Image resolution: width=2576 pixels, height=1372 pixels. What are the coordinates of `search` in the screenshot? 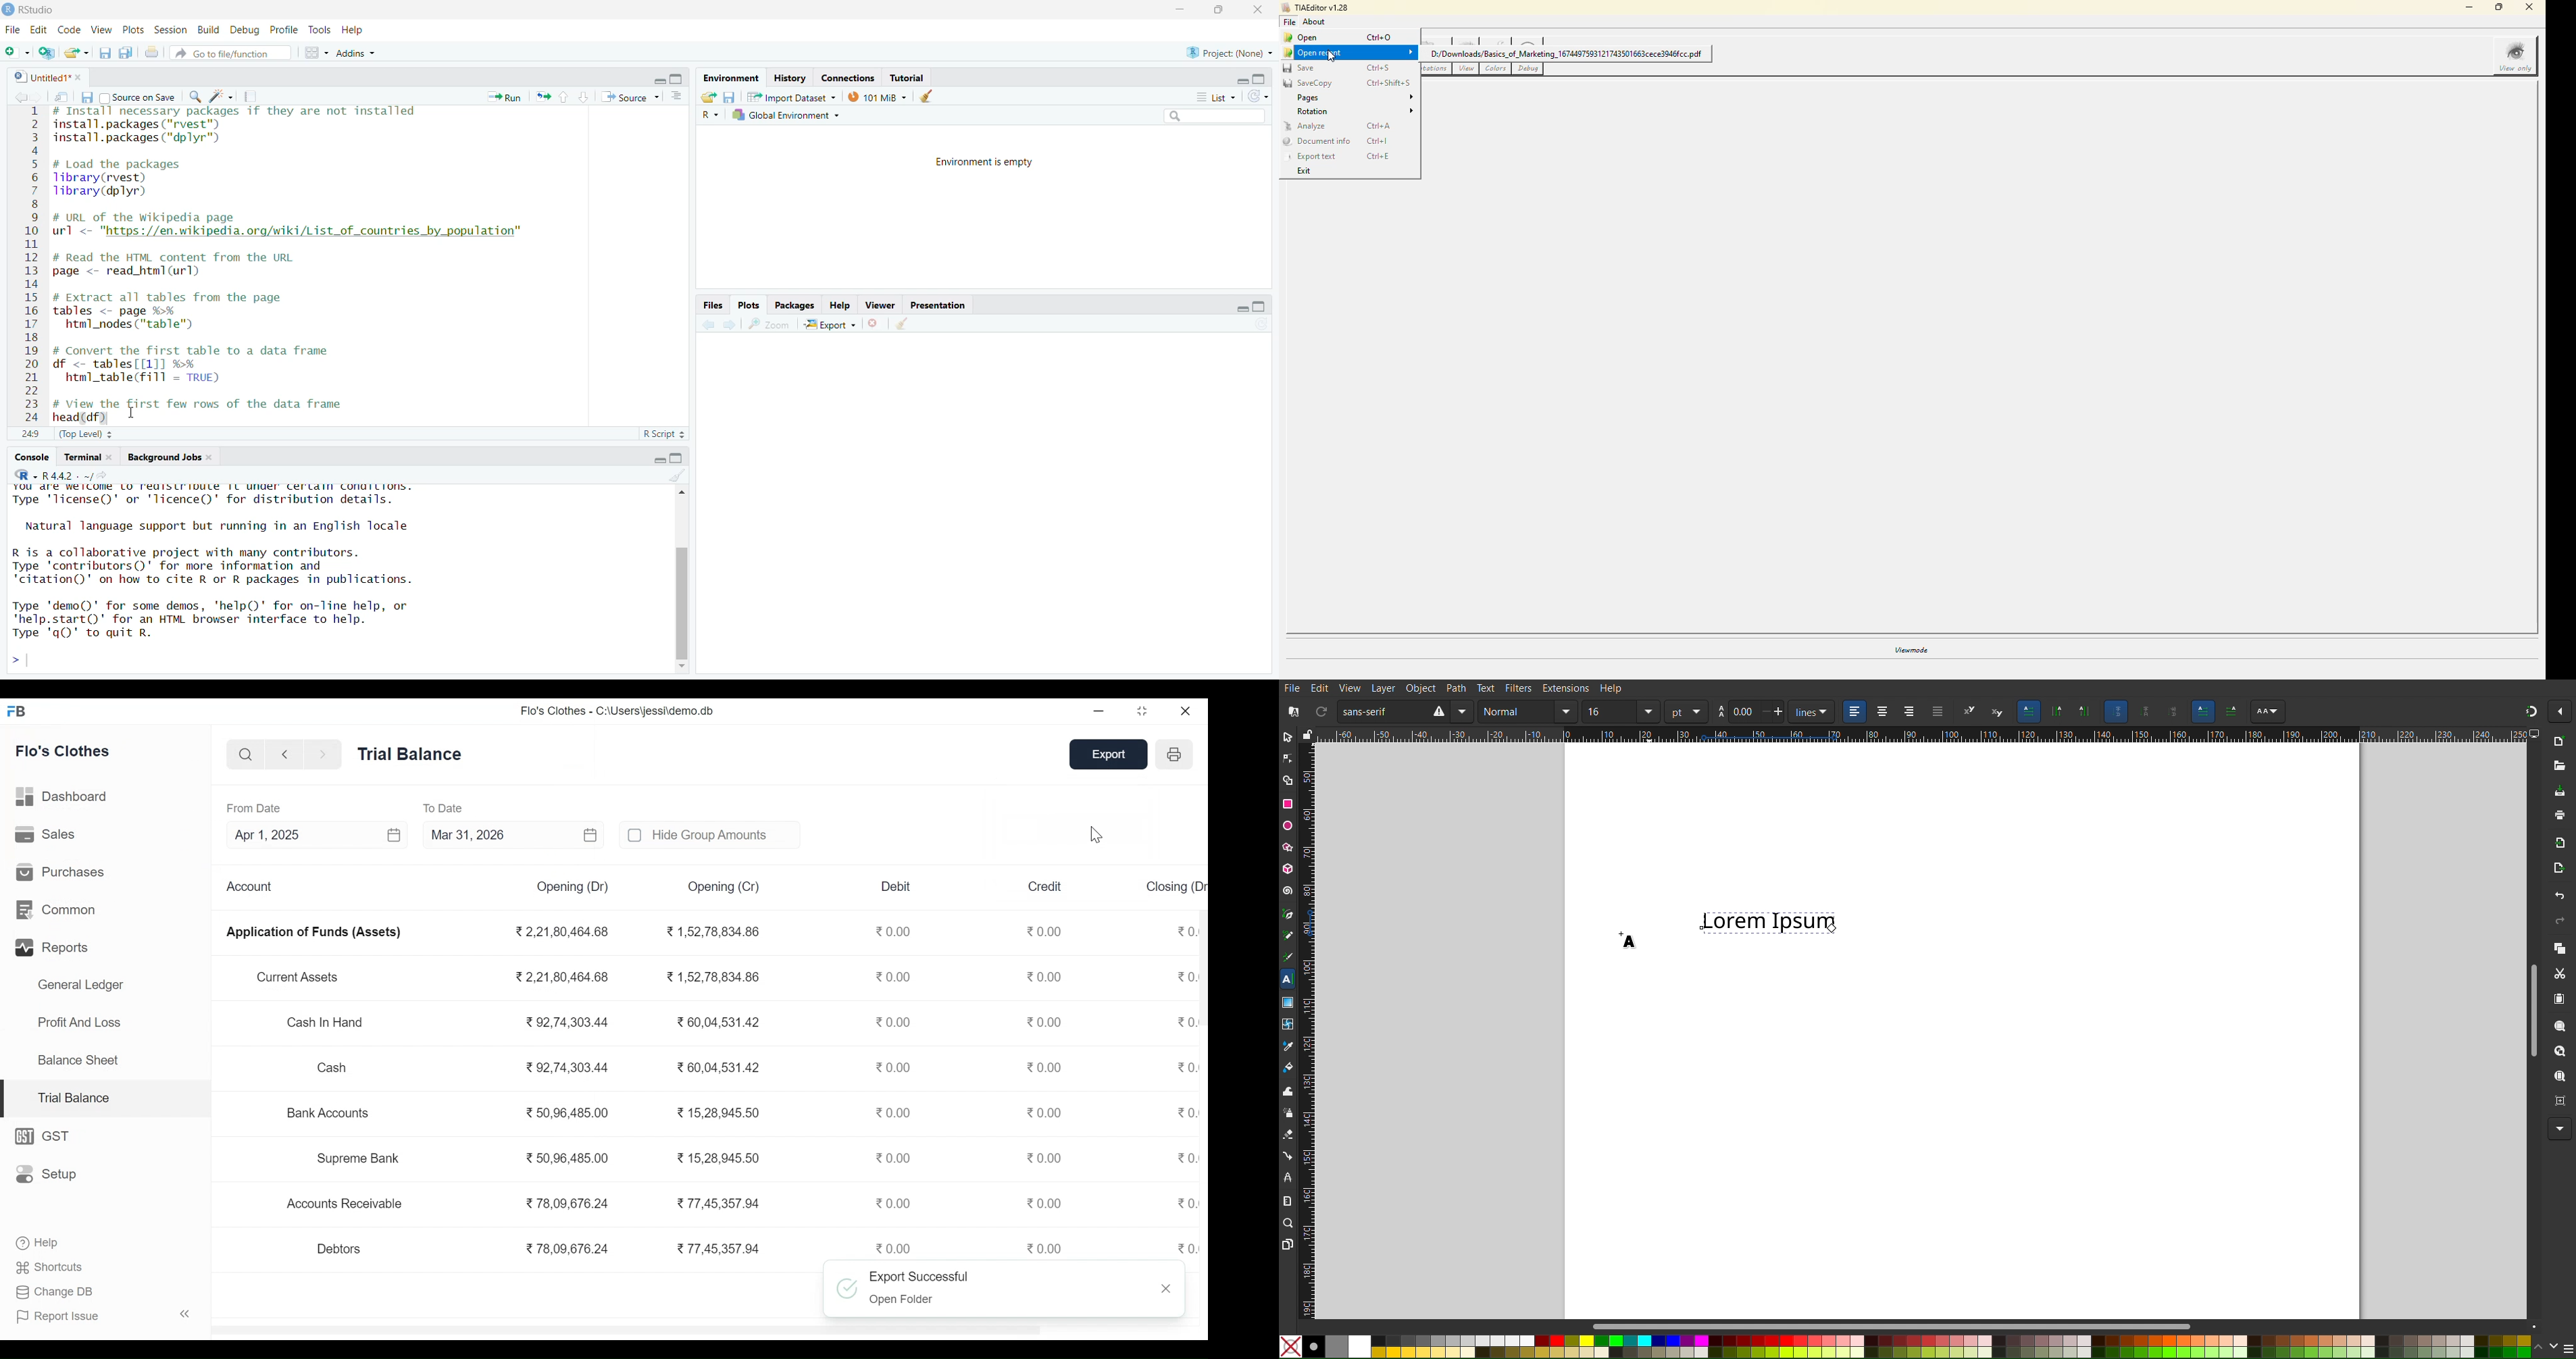 It's located at (197, 97).